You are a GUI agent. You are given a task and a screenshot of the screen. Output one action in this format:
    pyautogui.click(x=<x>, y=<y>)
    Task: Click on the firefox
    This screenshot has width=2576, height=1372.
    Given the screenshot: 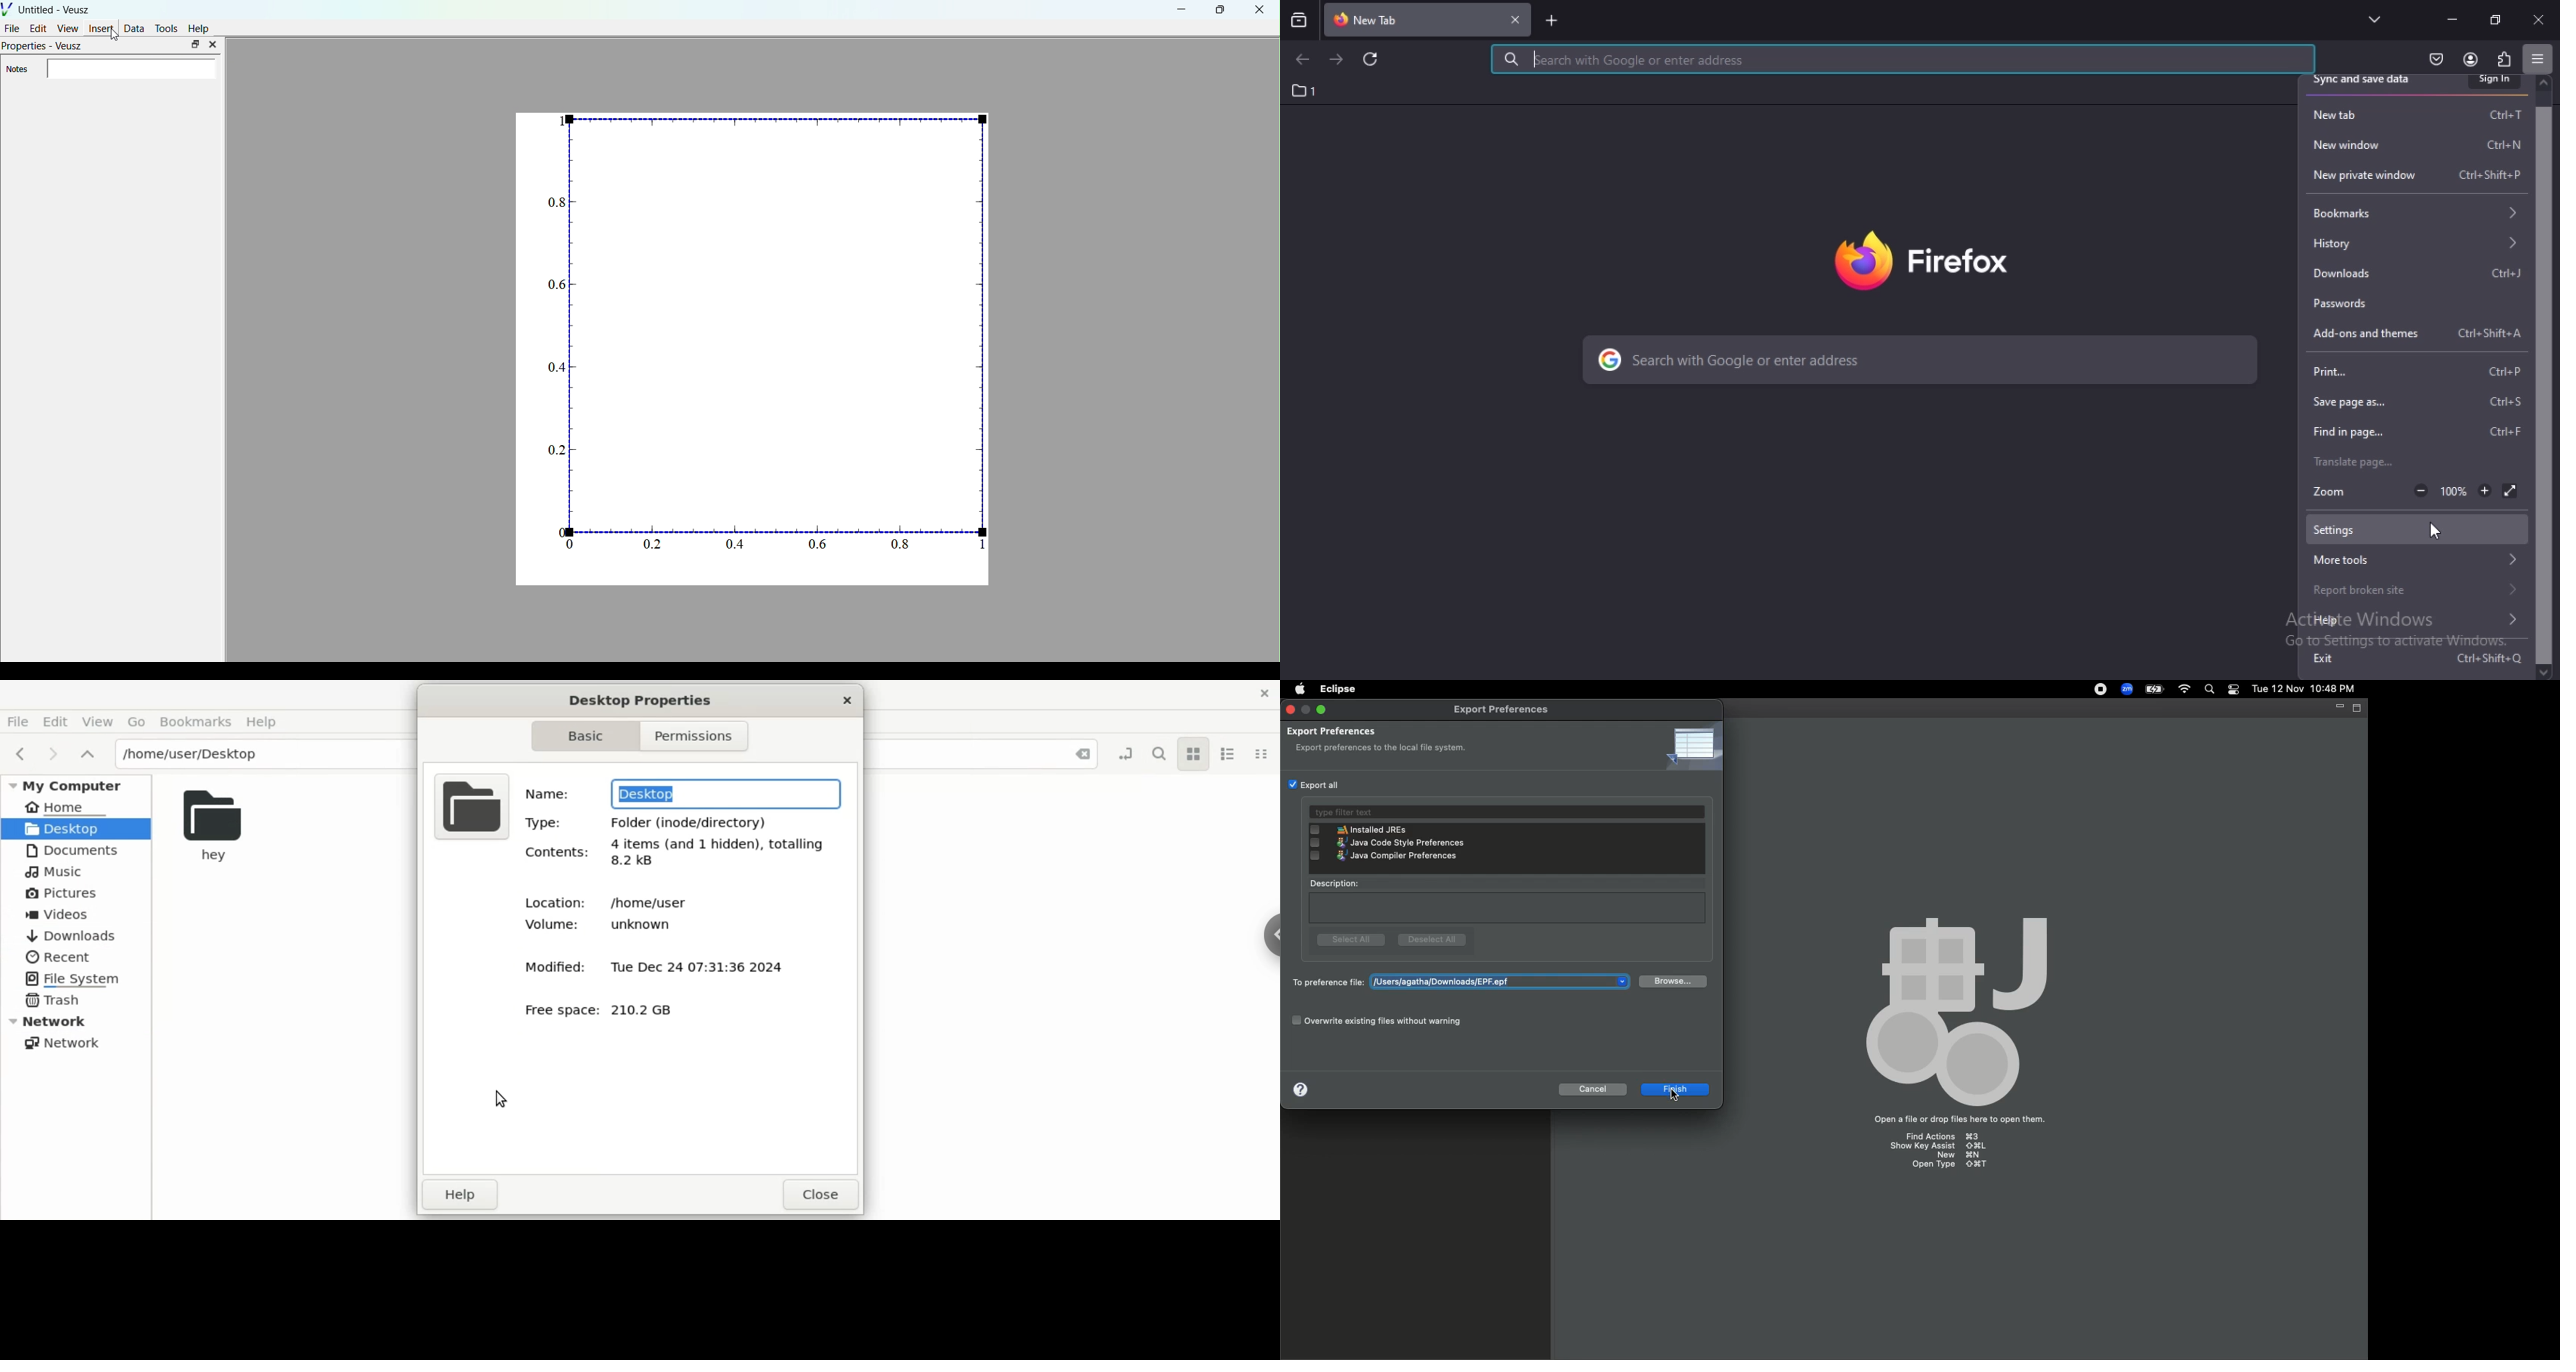 What is the action you would take?
    pyautogui.click(x=1932, y=264)
    